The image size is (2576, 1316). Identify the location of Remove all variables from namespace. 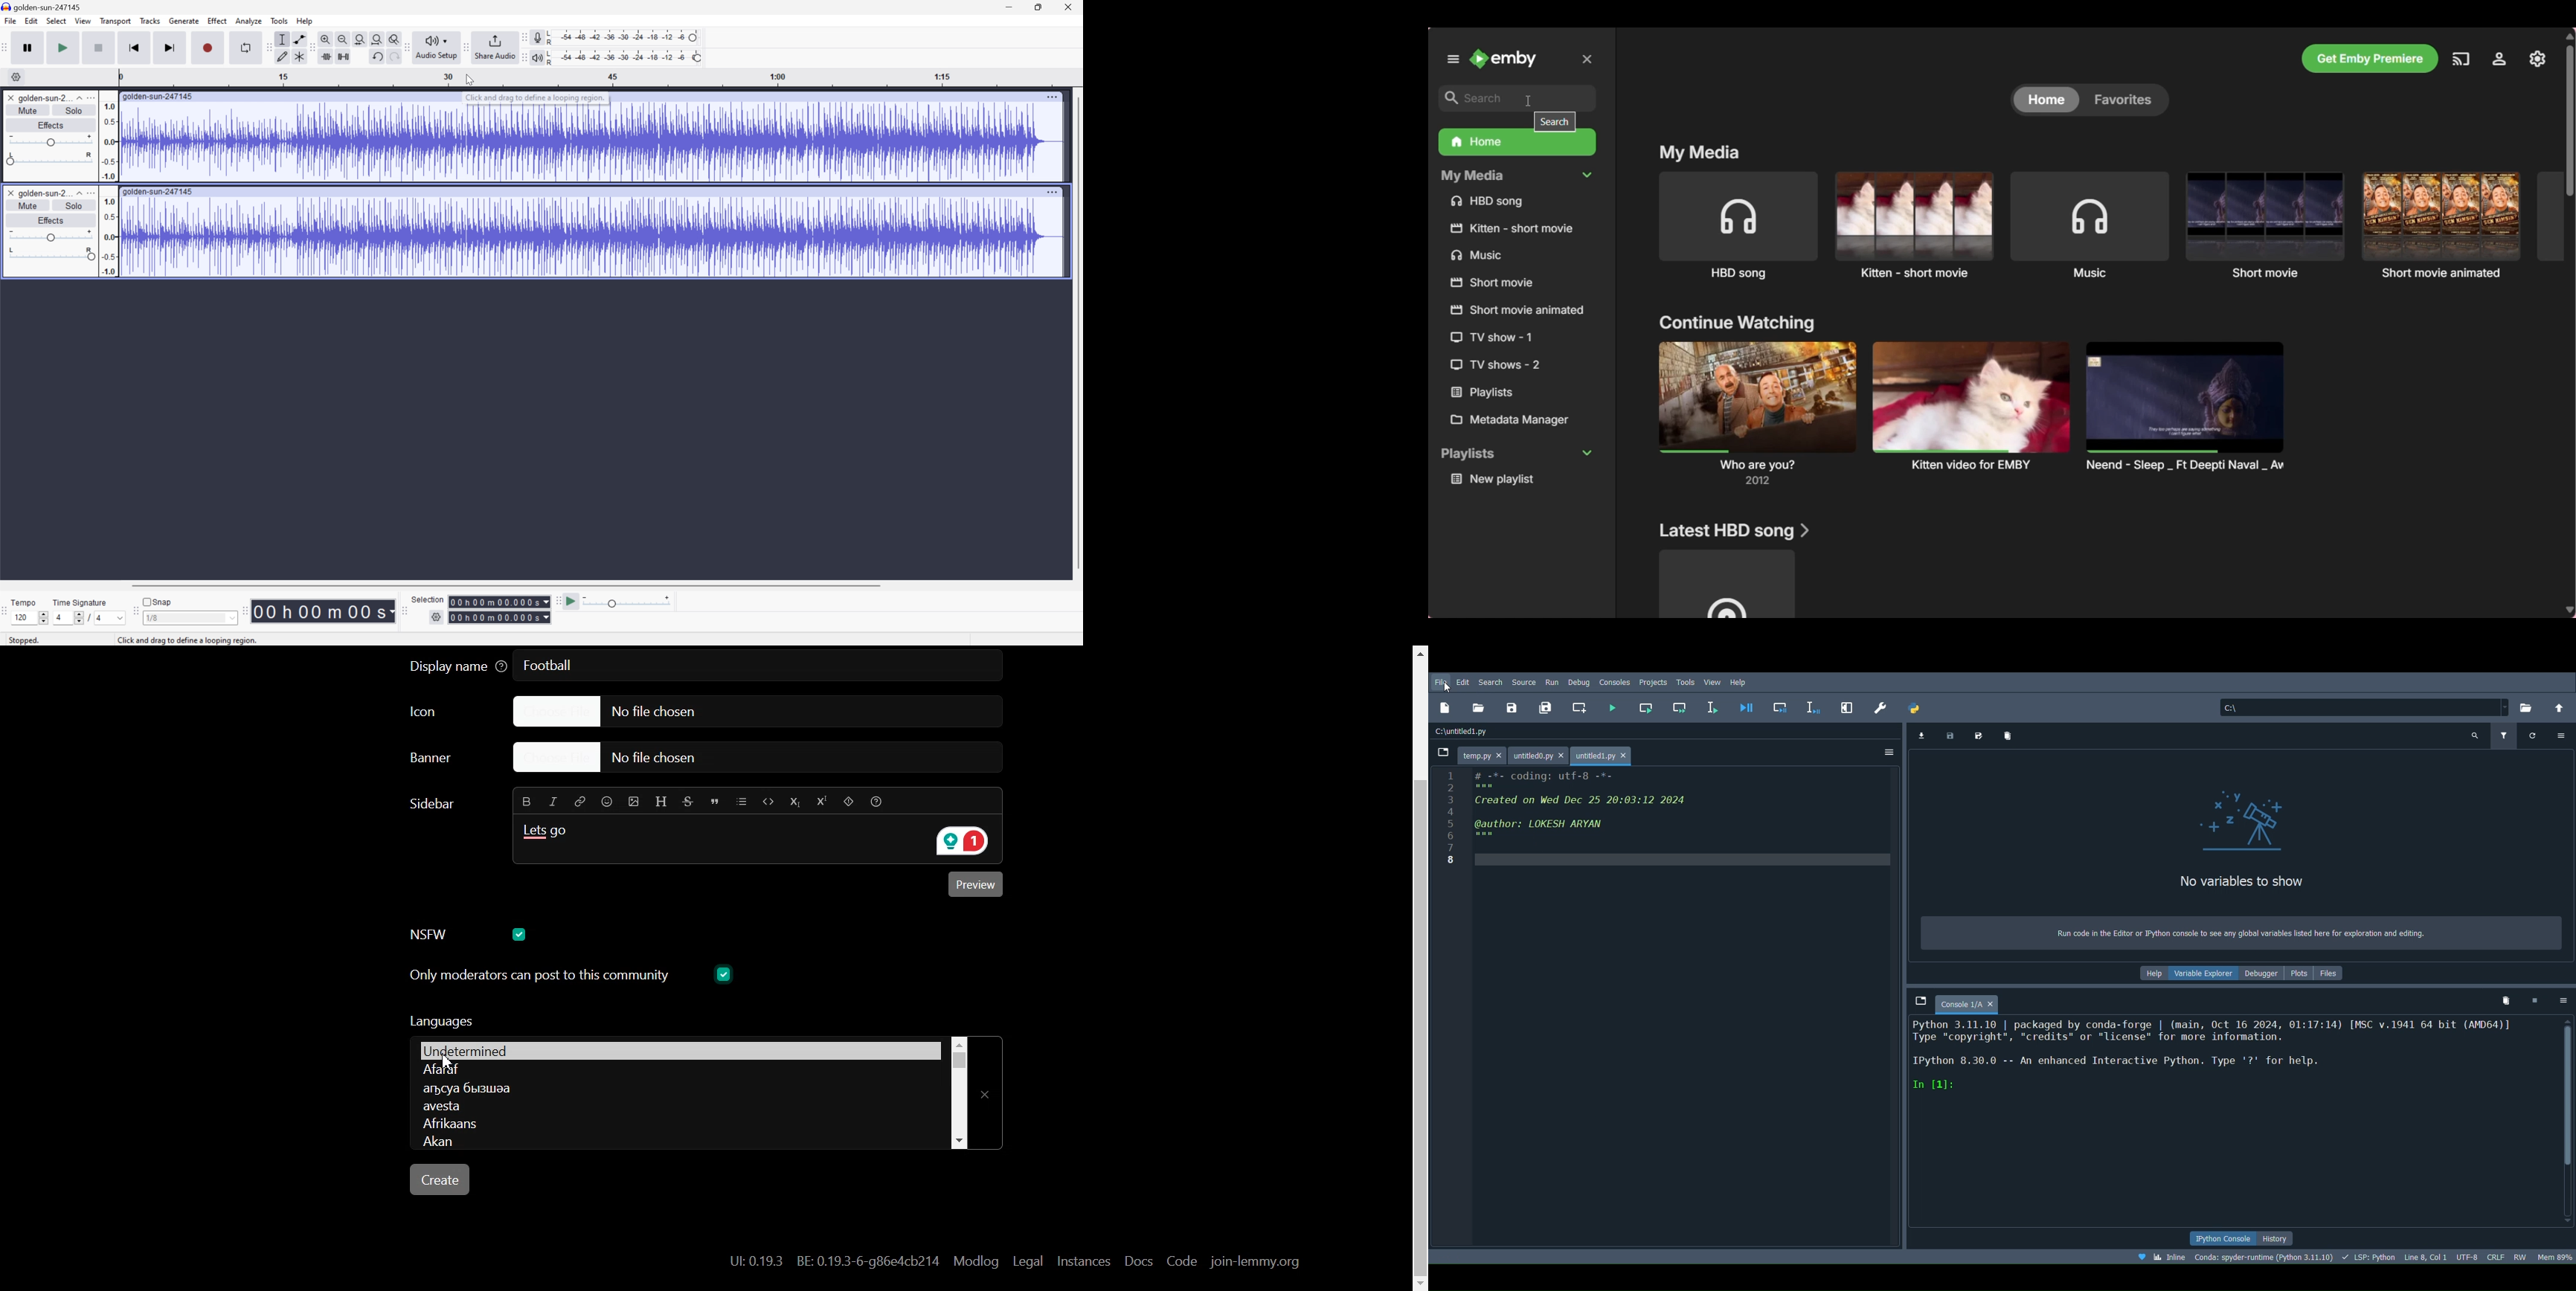
(2507, 1000).